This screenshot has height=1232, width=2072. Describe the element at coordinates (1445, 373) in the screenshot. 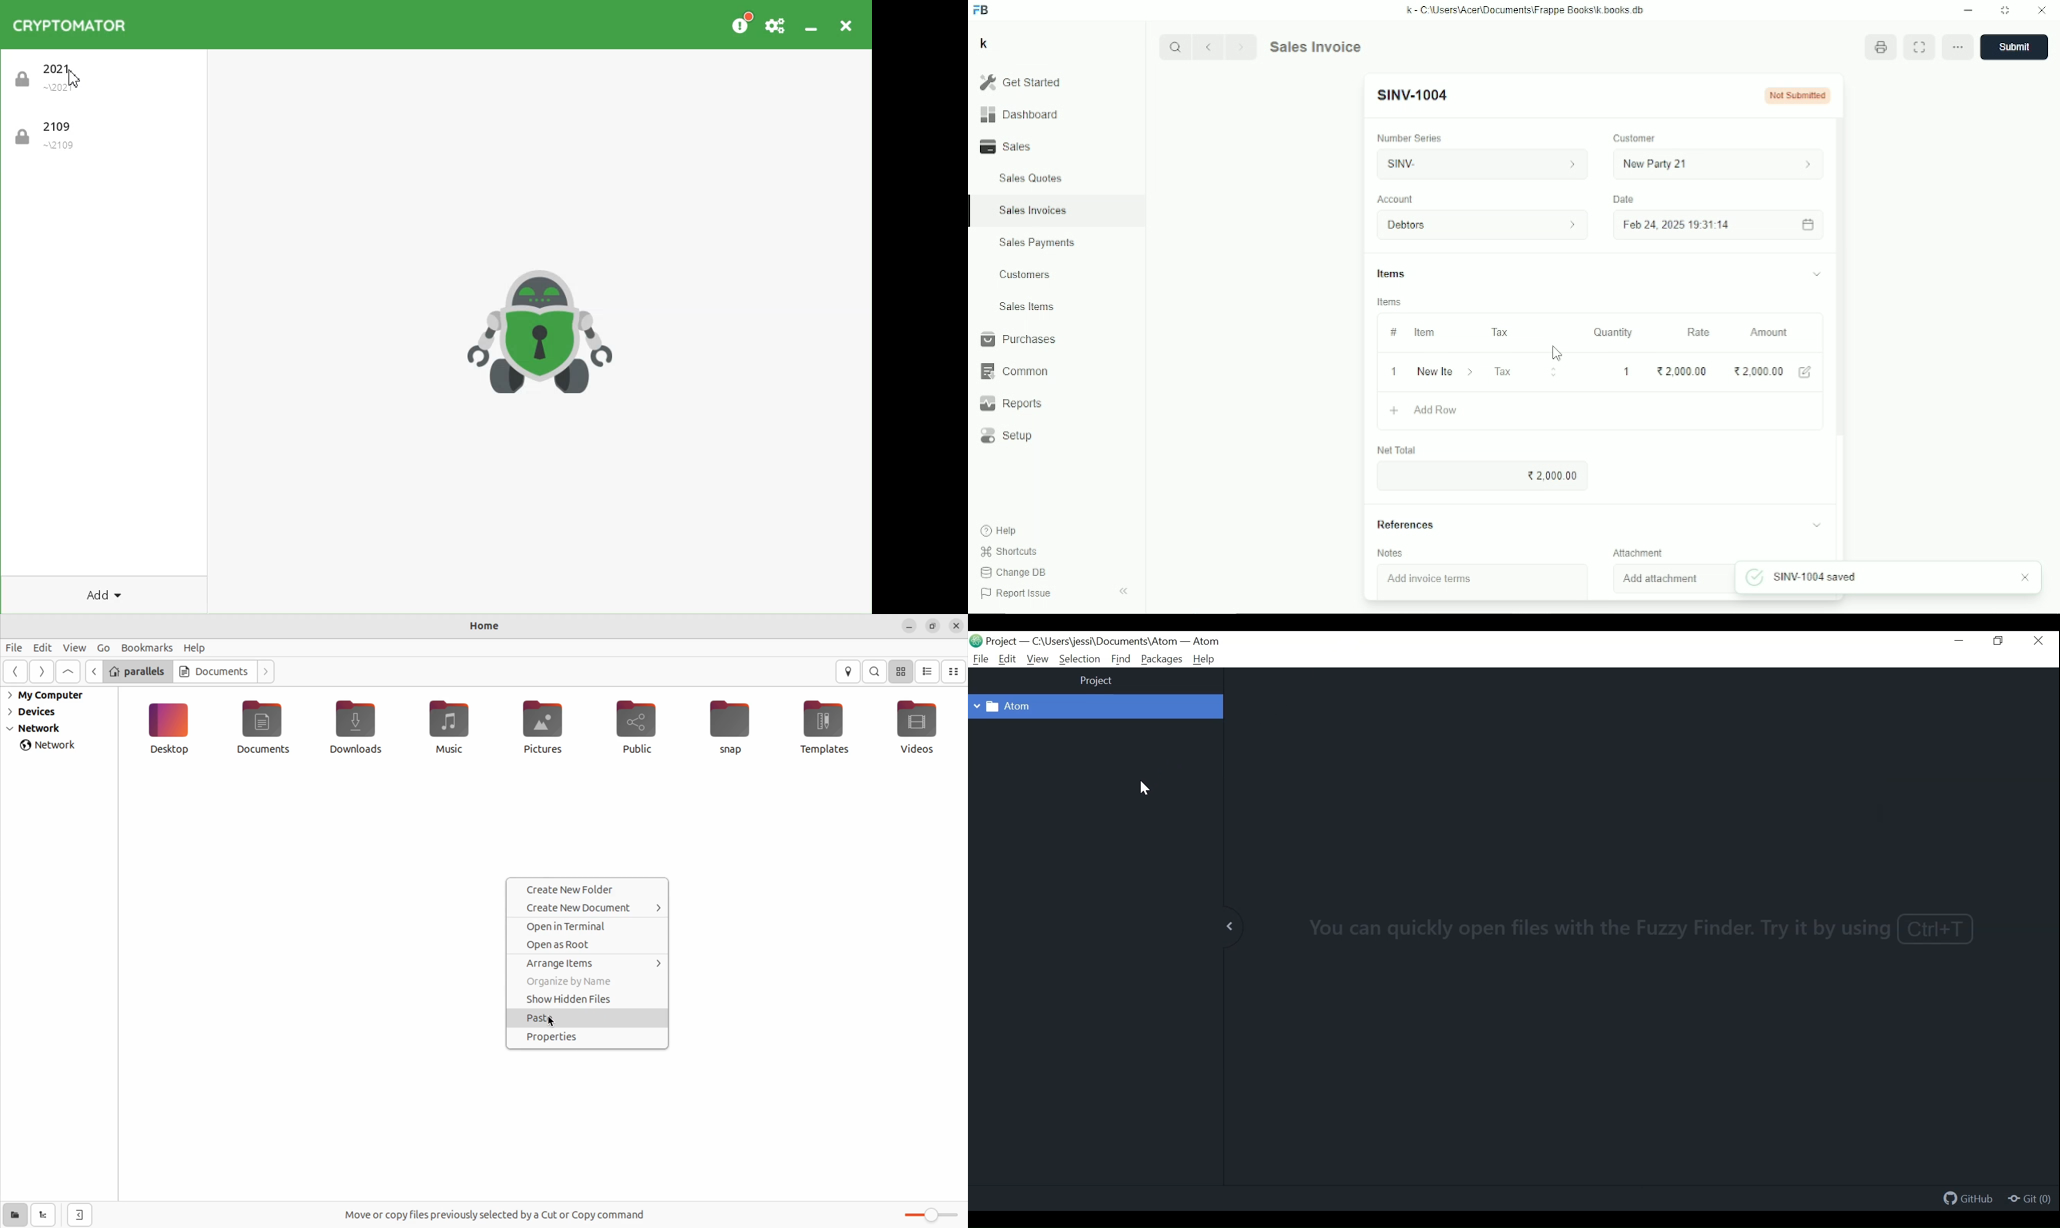

I see `New item 06` at that location.